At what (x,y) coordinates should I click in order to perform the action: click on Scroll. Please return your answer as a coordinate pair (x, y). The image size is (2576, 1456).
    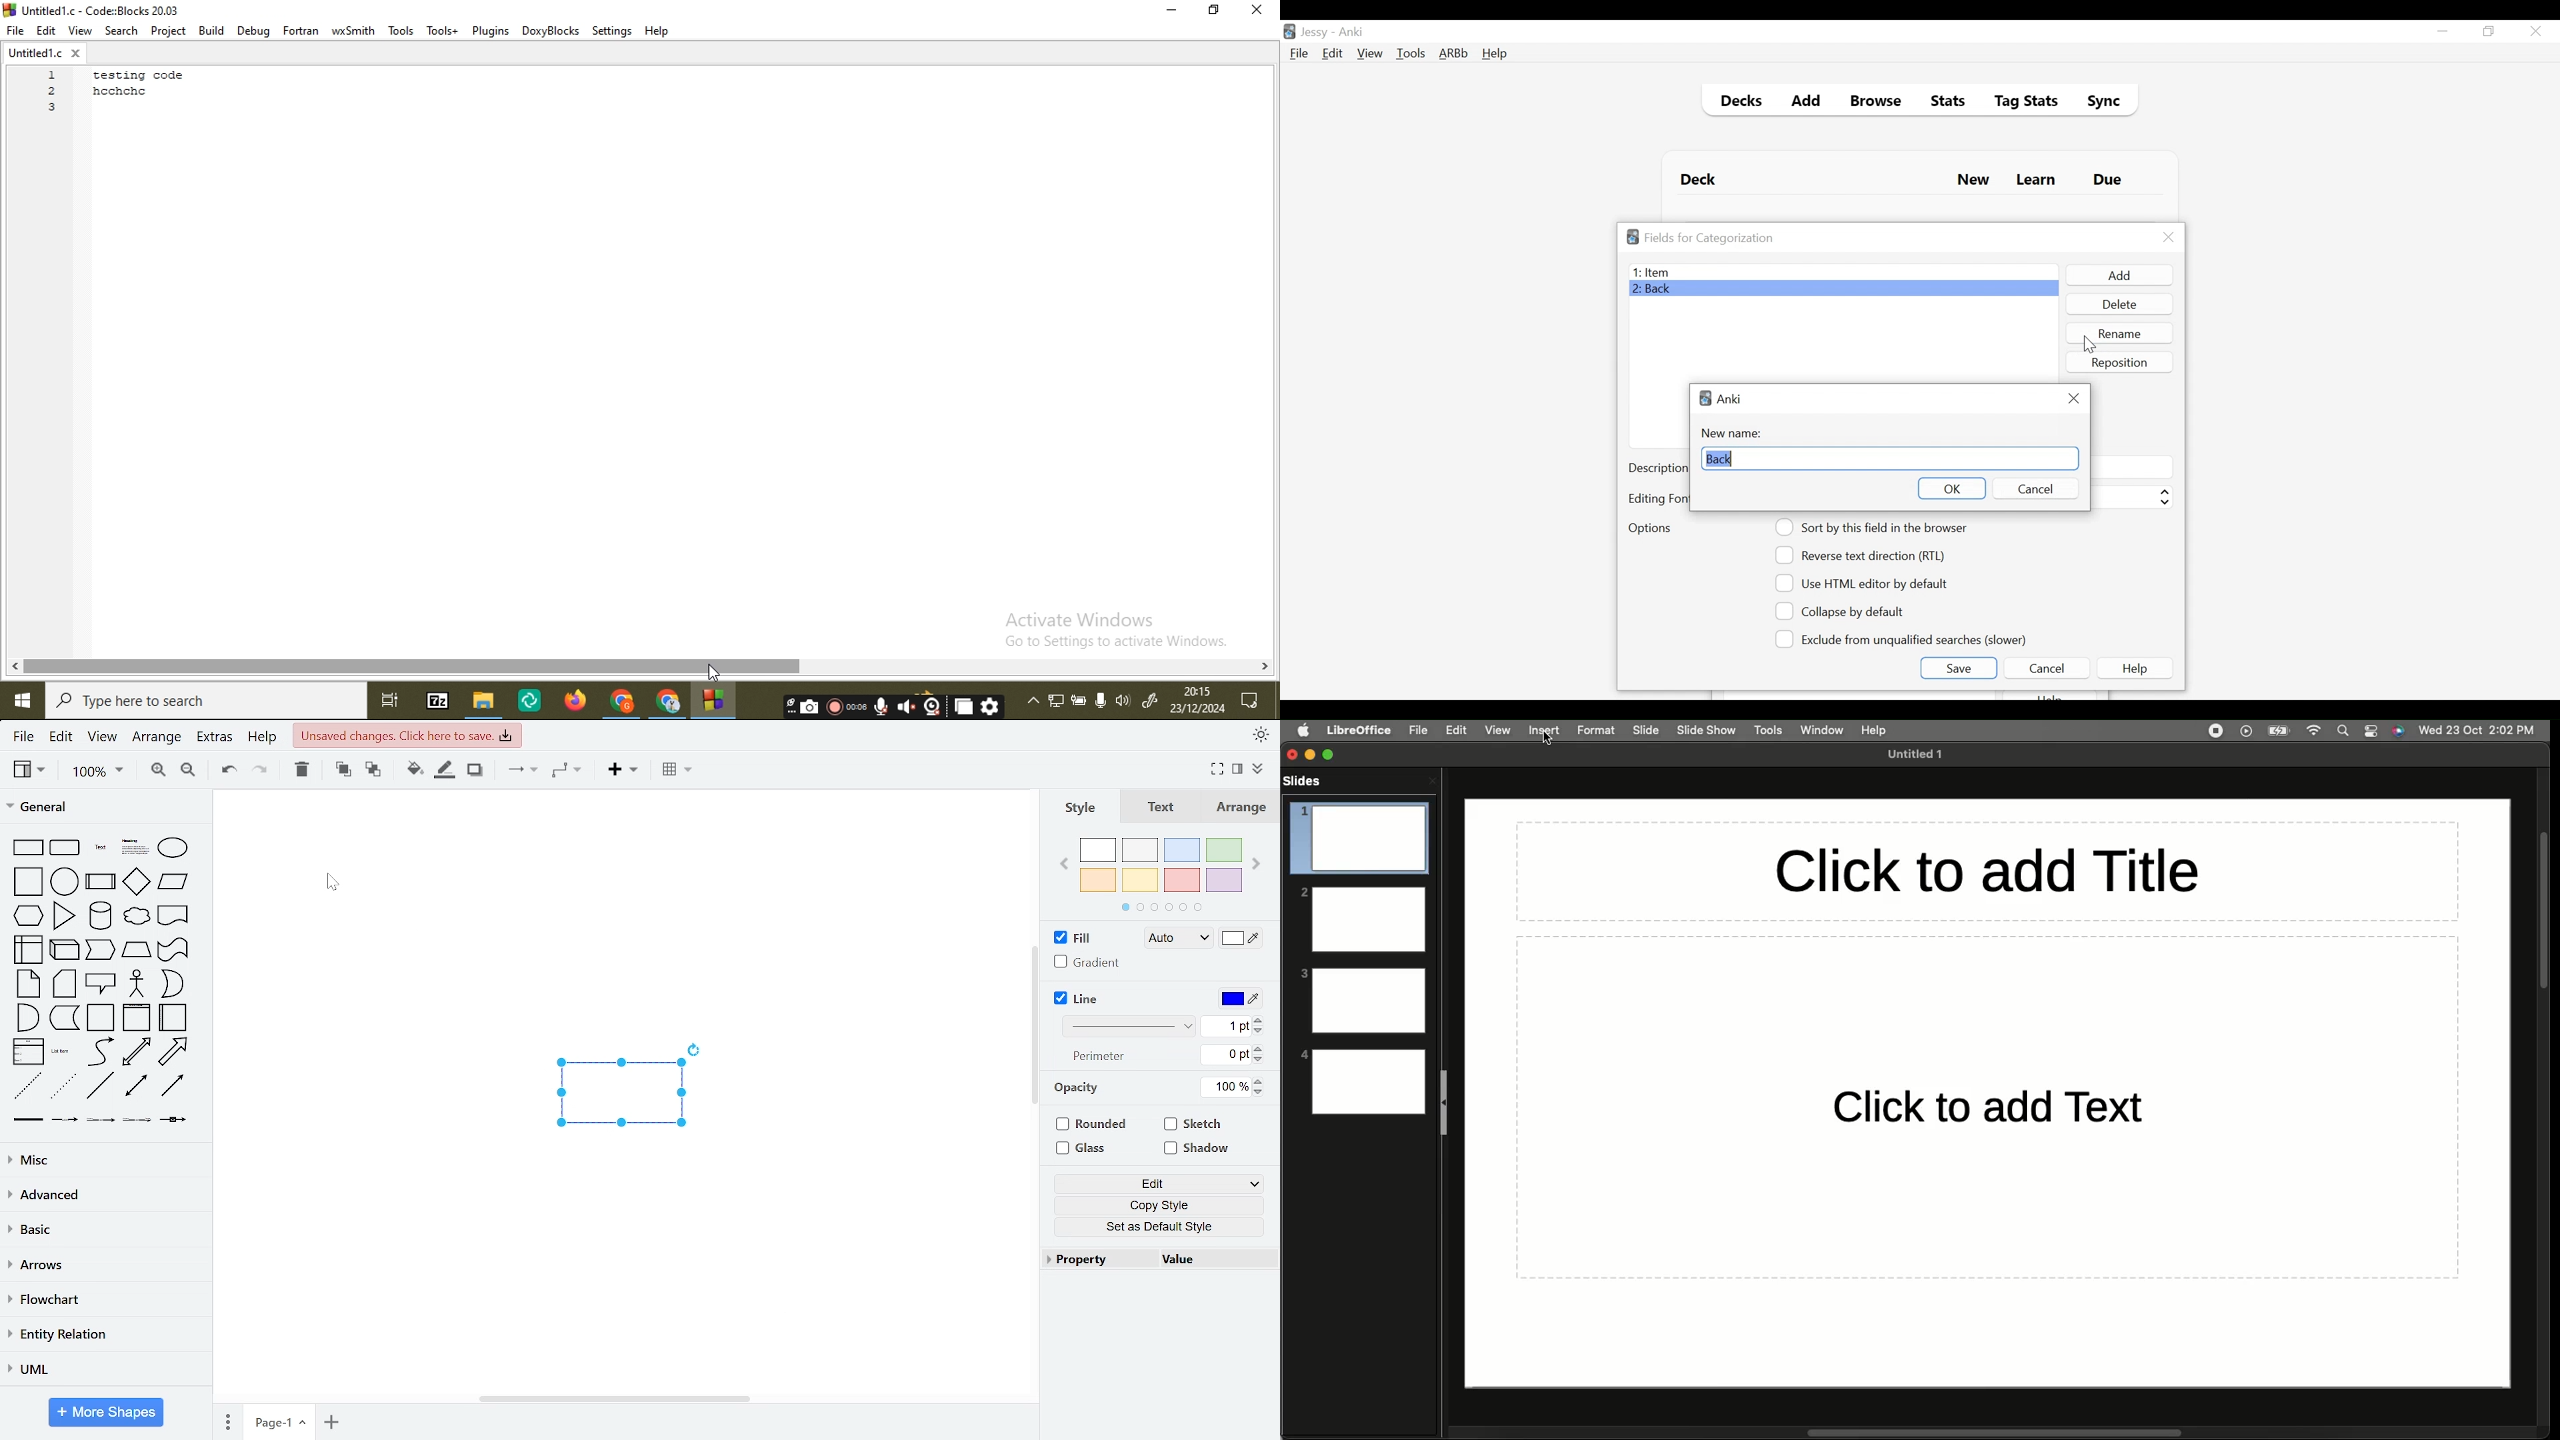
    Looking at the image, I should click on (1990, 1433).